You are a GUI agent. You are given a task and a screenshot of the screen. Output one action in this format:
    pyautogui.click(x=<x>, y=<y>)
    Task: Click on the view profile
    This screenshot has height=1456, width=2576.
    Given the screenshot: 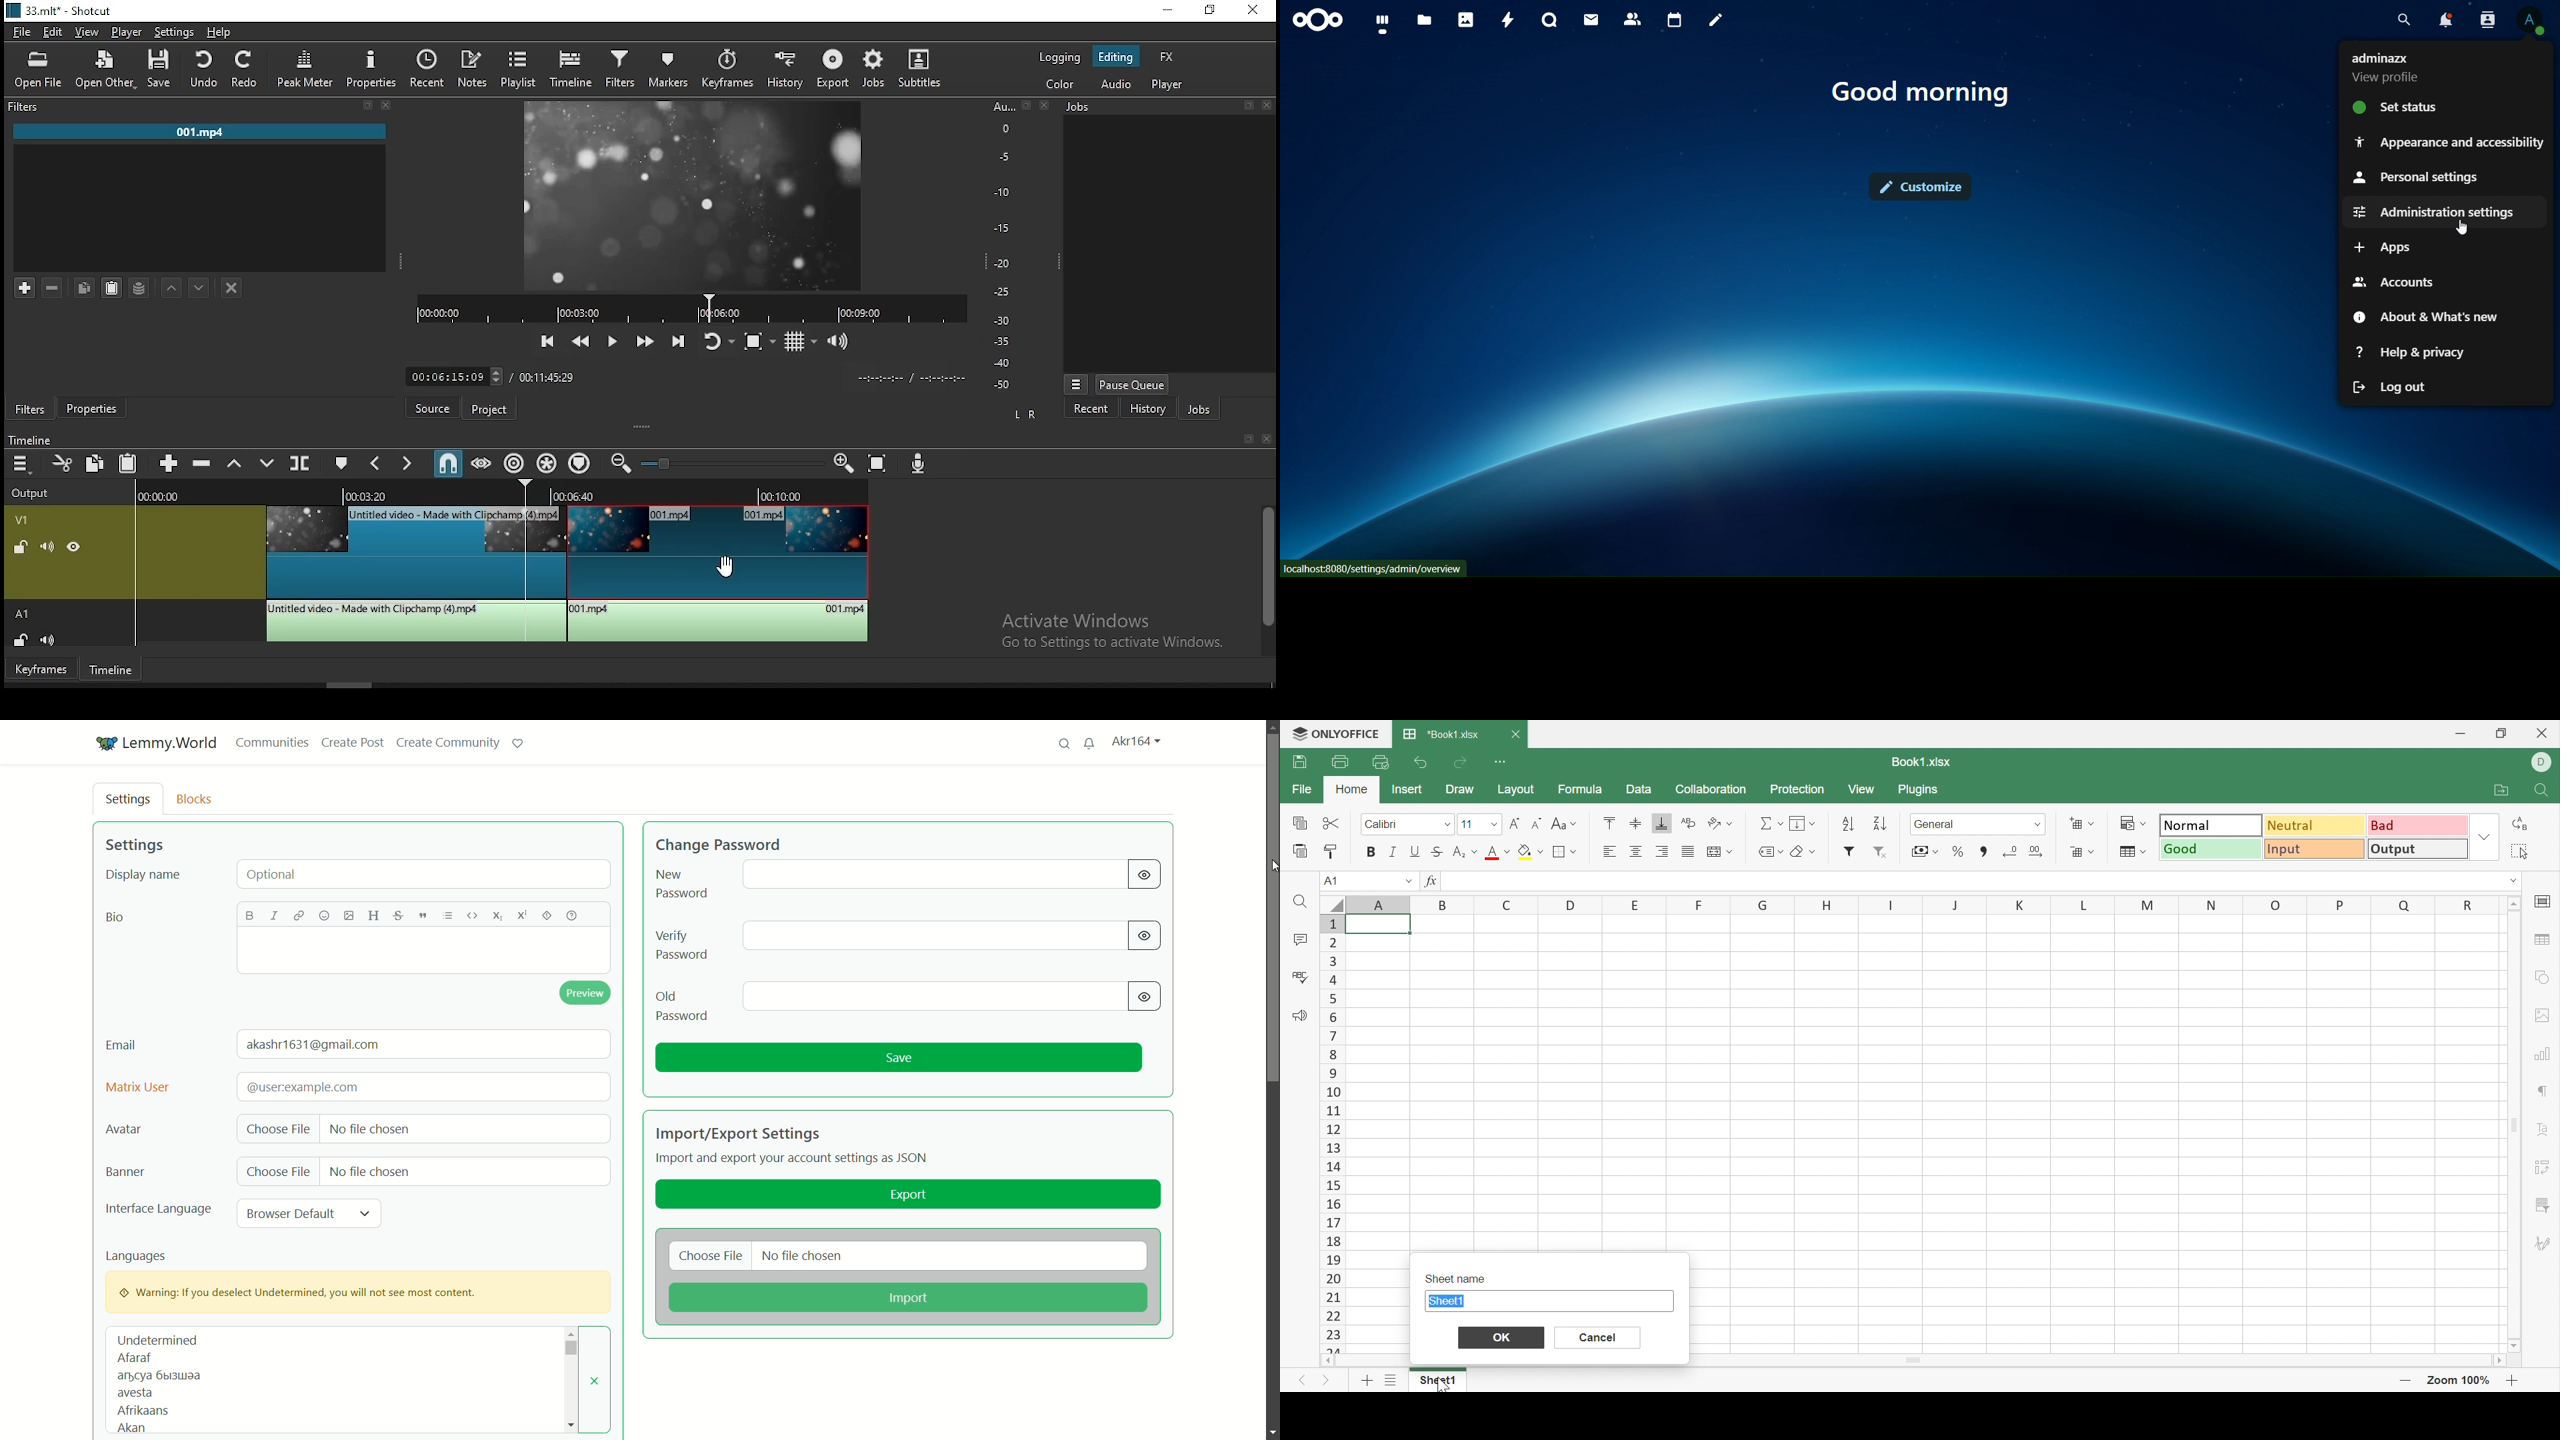 What is the action you would take?
    pyautogui.click(x=2531, y=22)
    